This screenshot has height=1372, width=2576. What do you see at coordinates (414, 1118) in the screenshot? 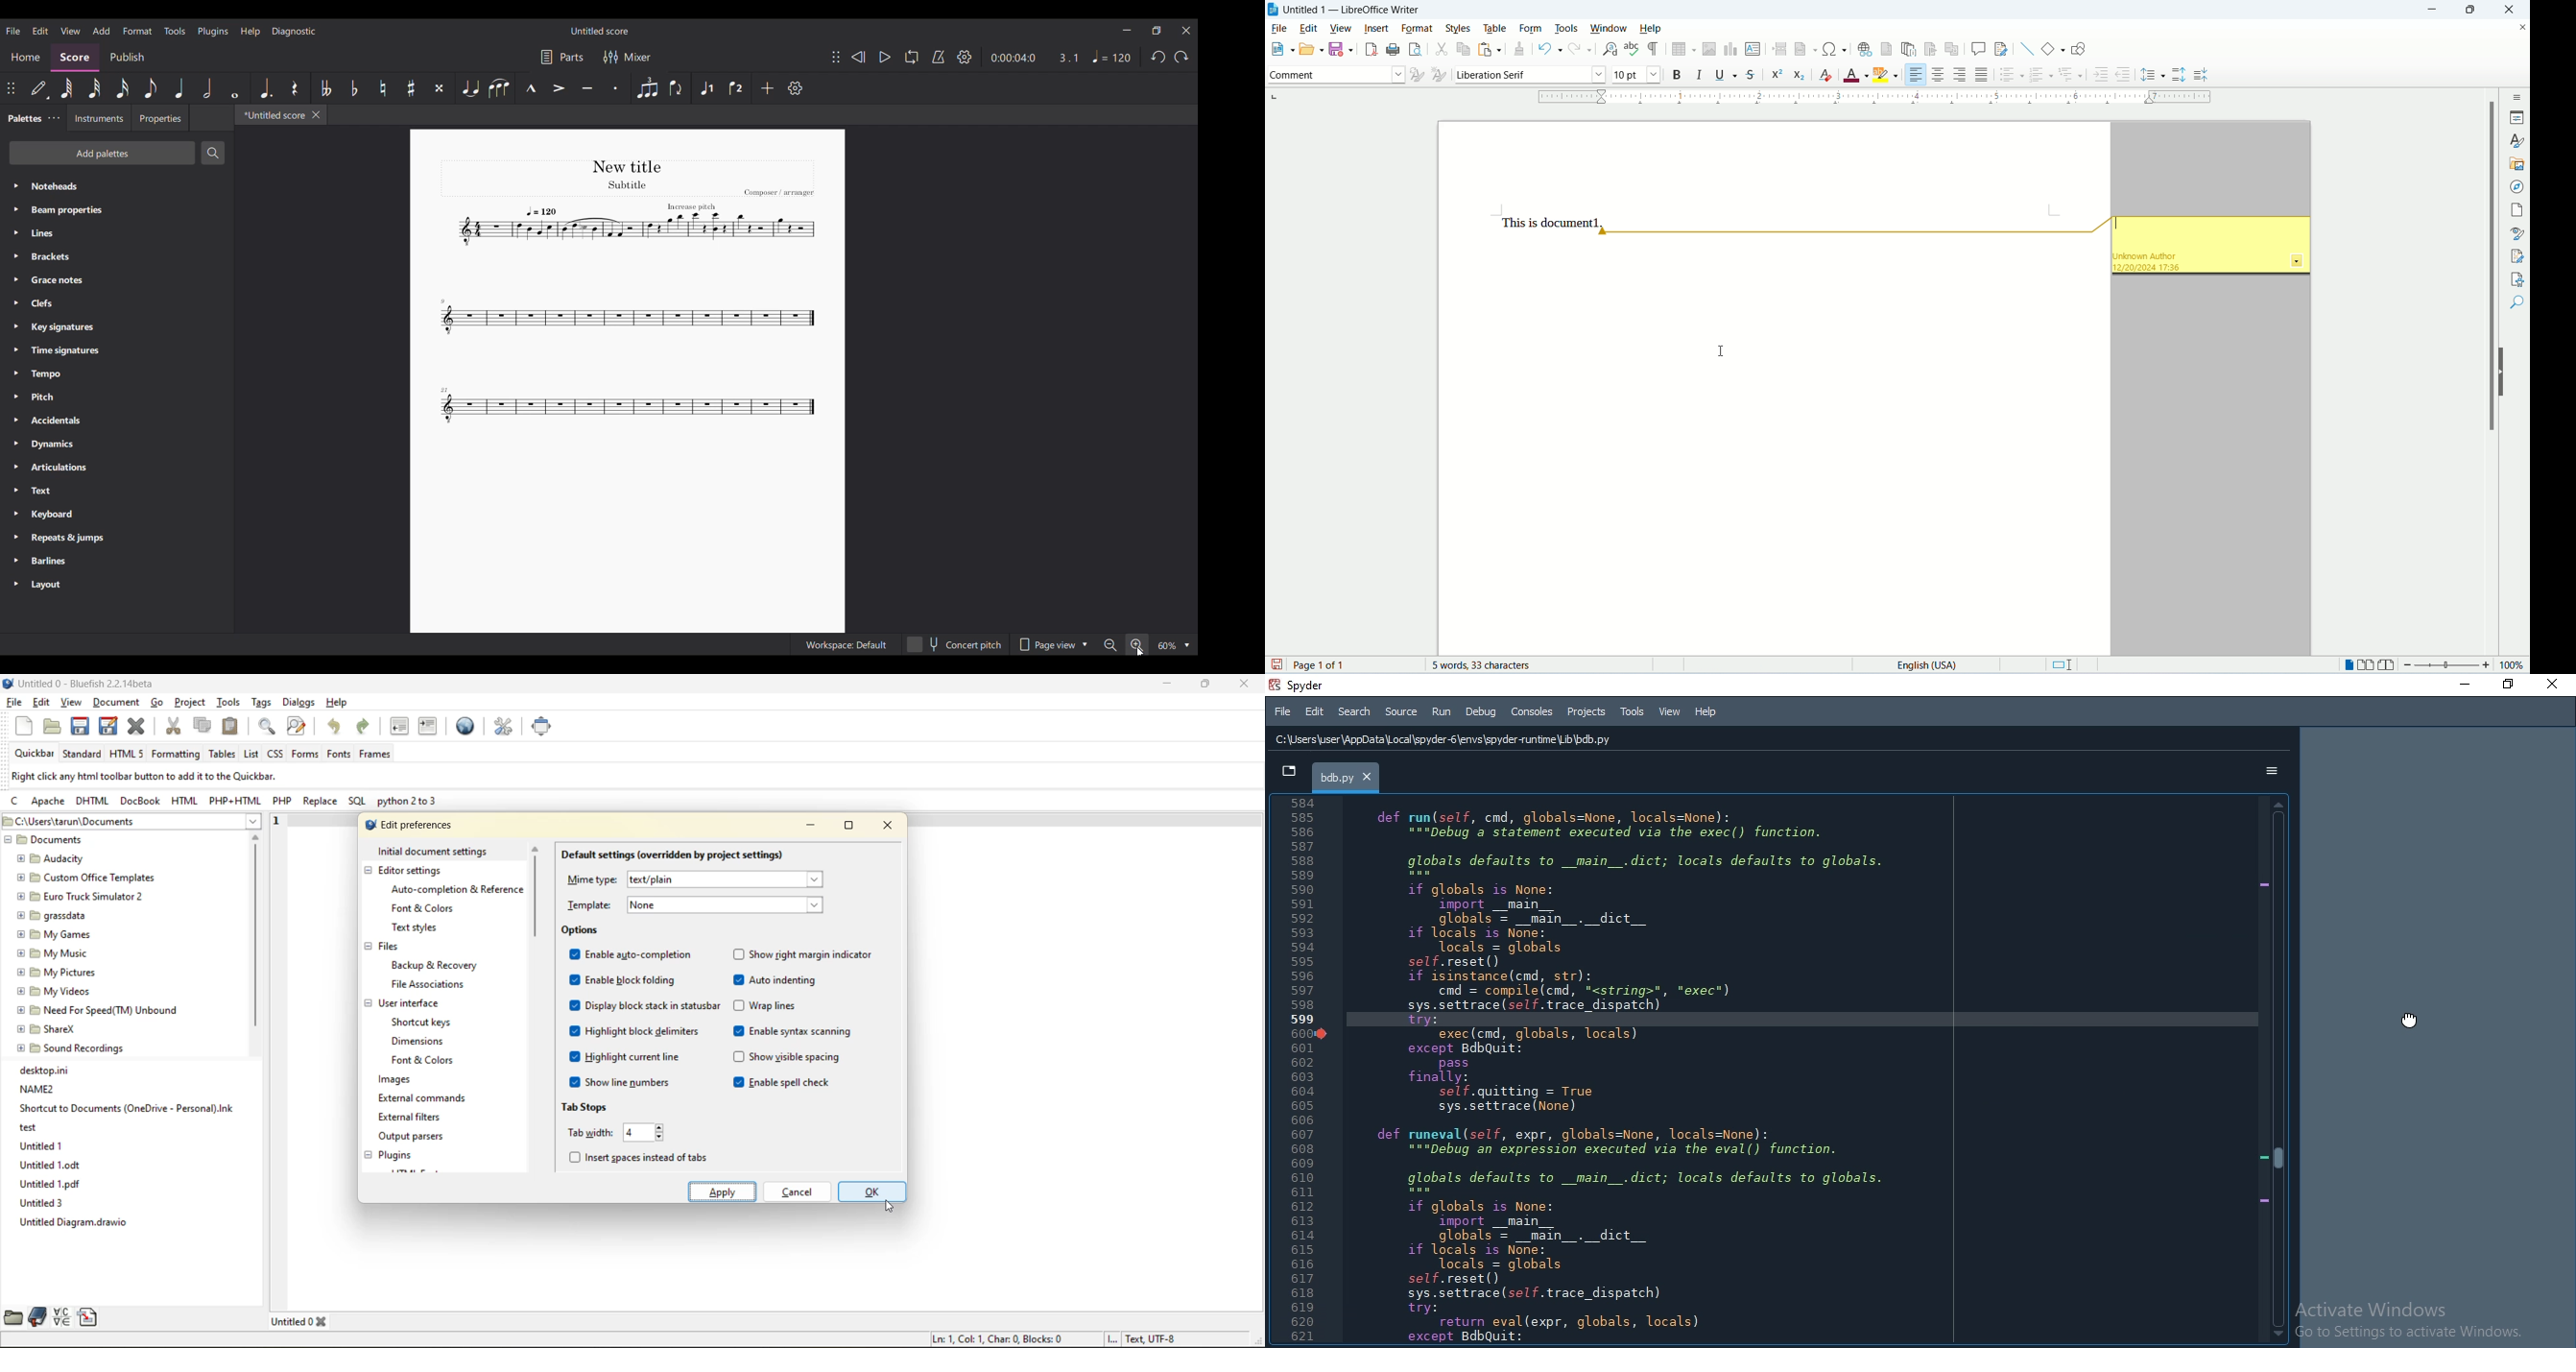
I see `external filters` at bounding box center [414, 1118].